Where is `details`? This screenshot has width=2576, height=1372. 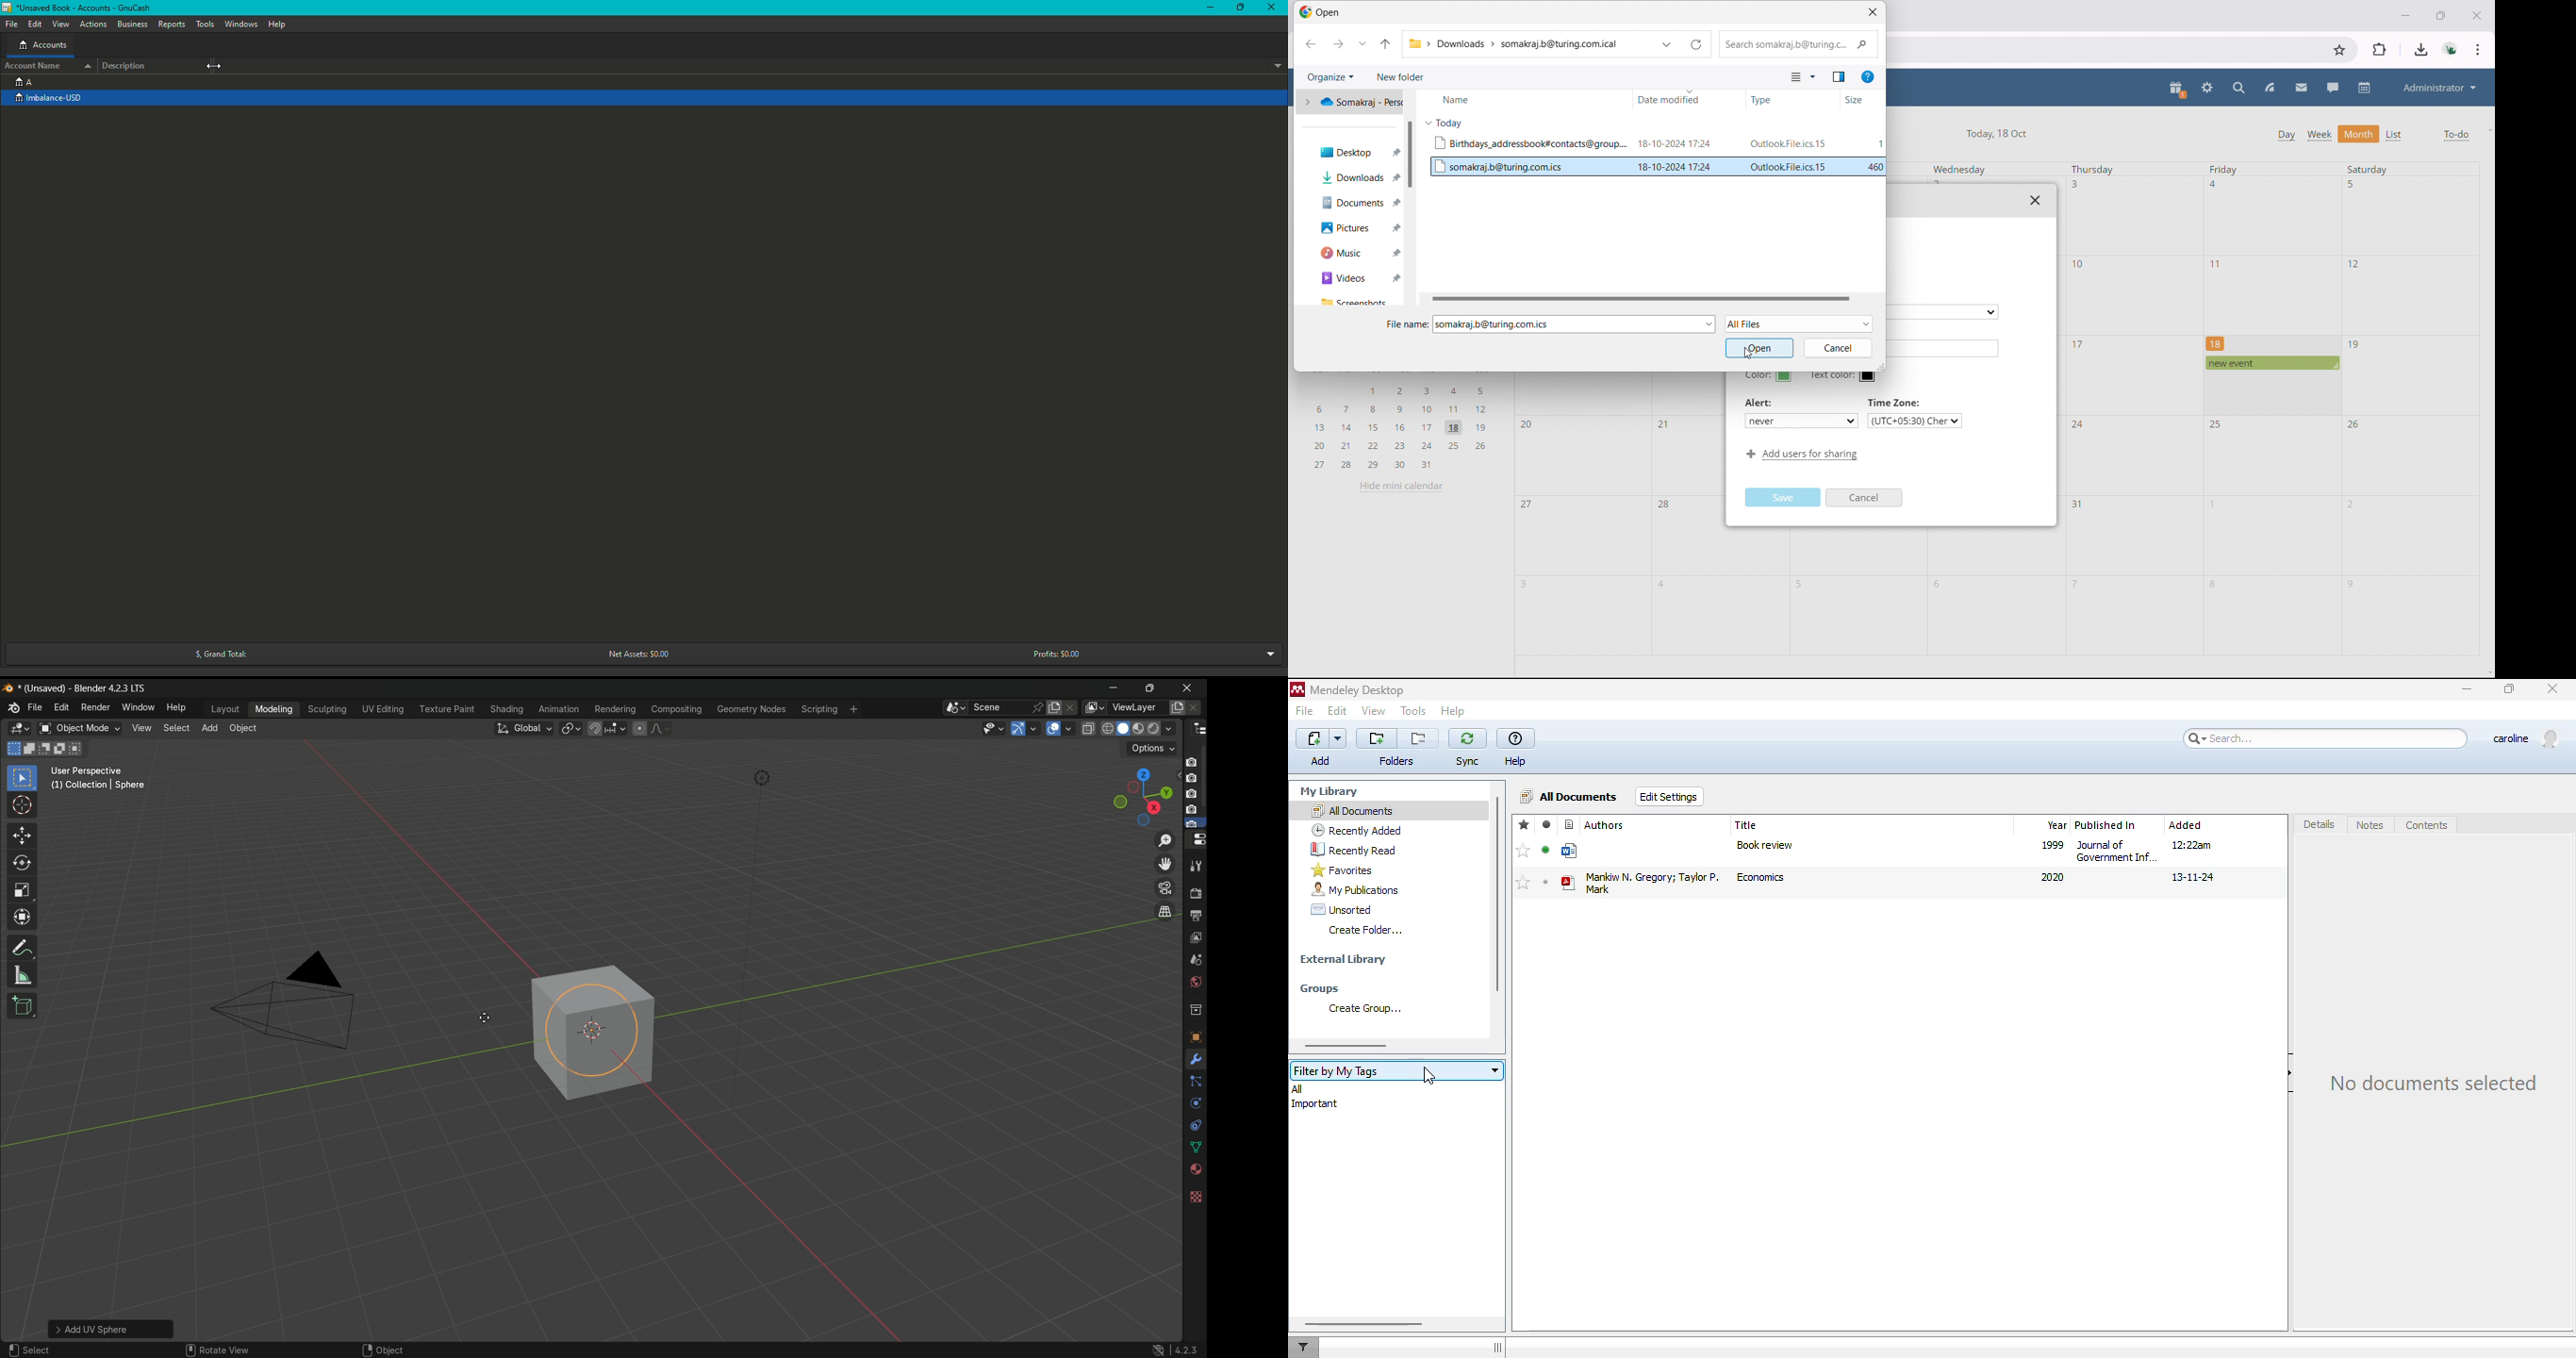 details is located at coordinates (2320, 823).